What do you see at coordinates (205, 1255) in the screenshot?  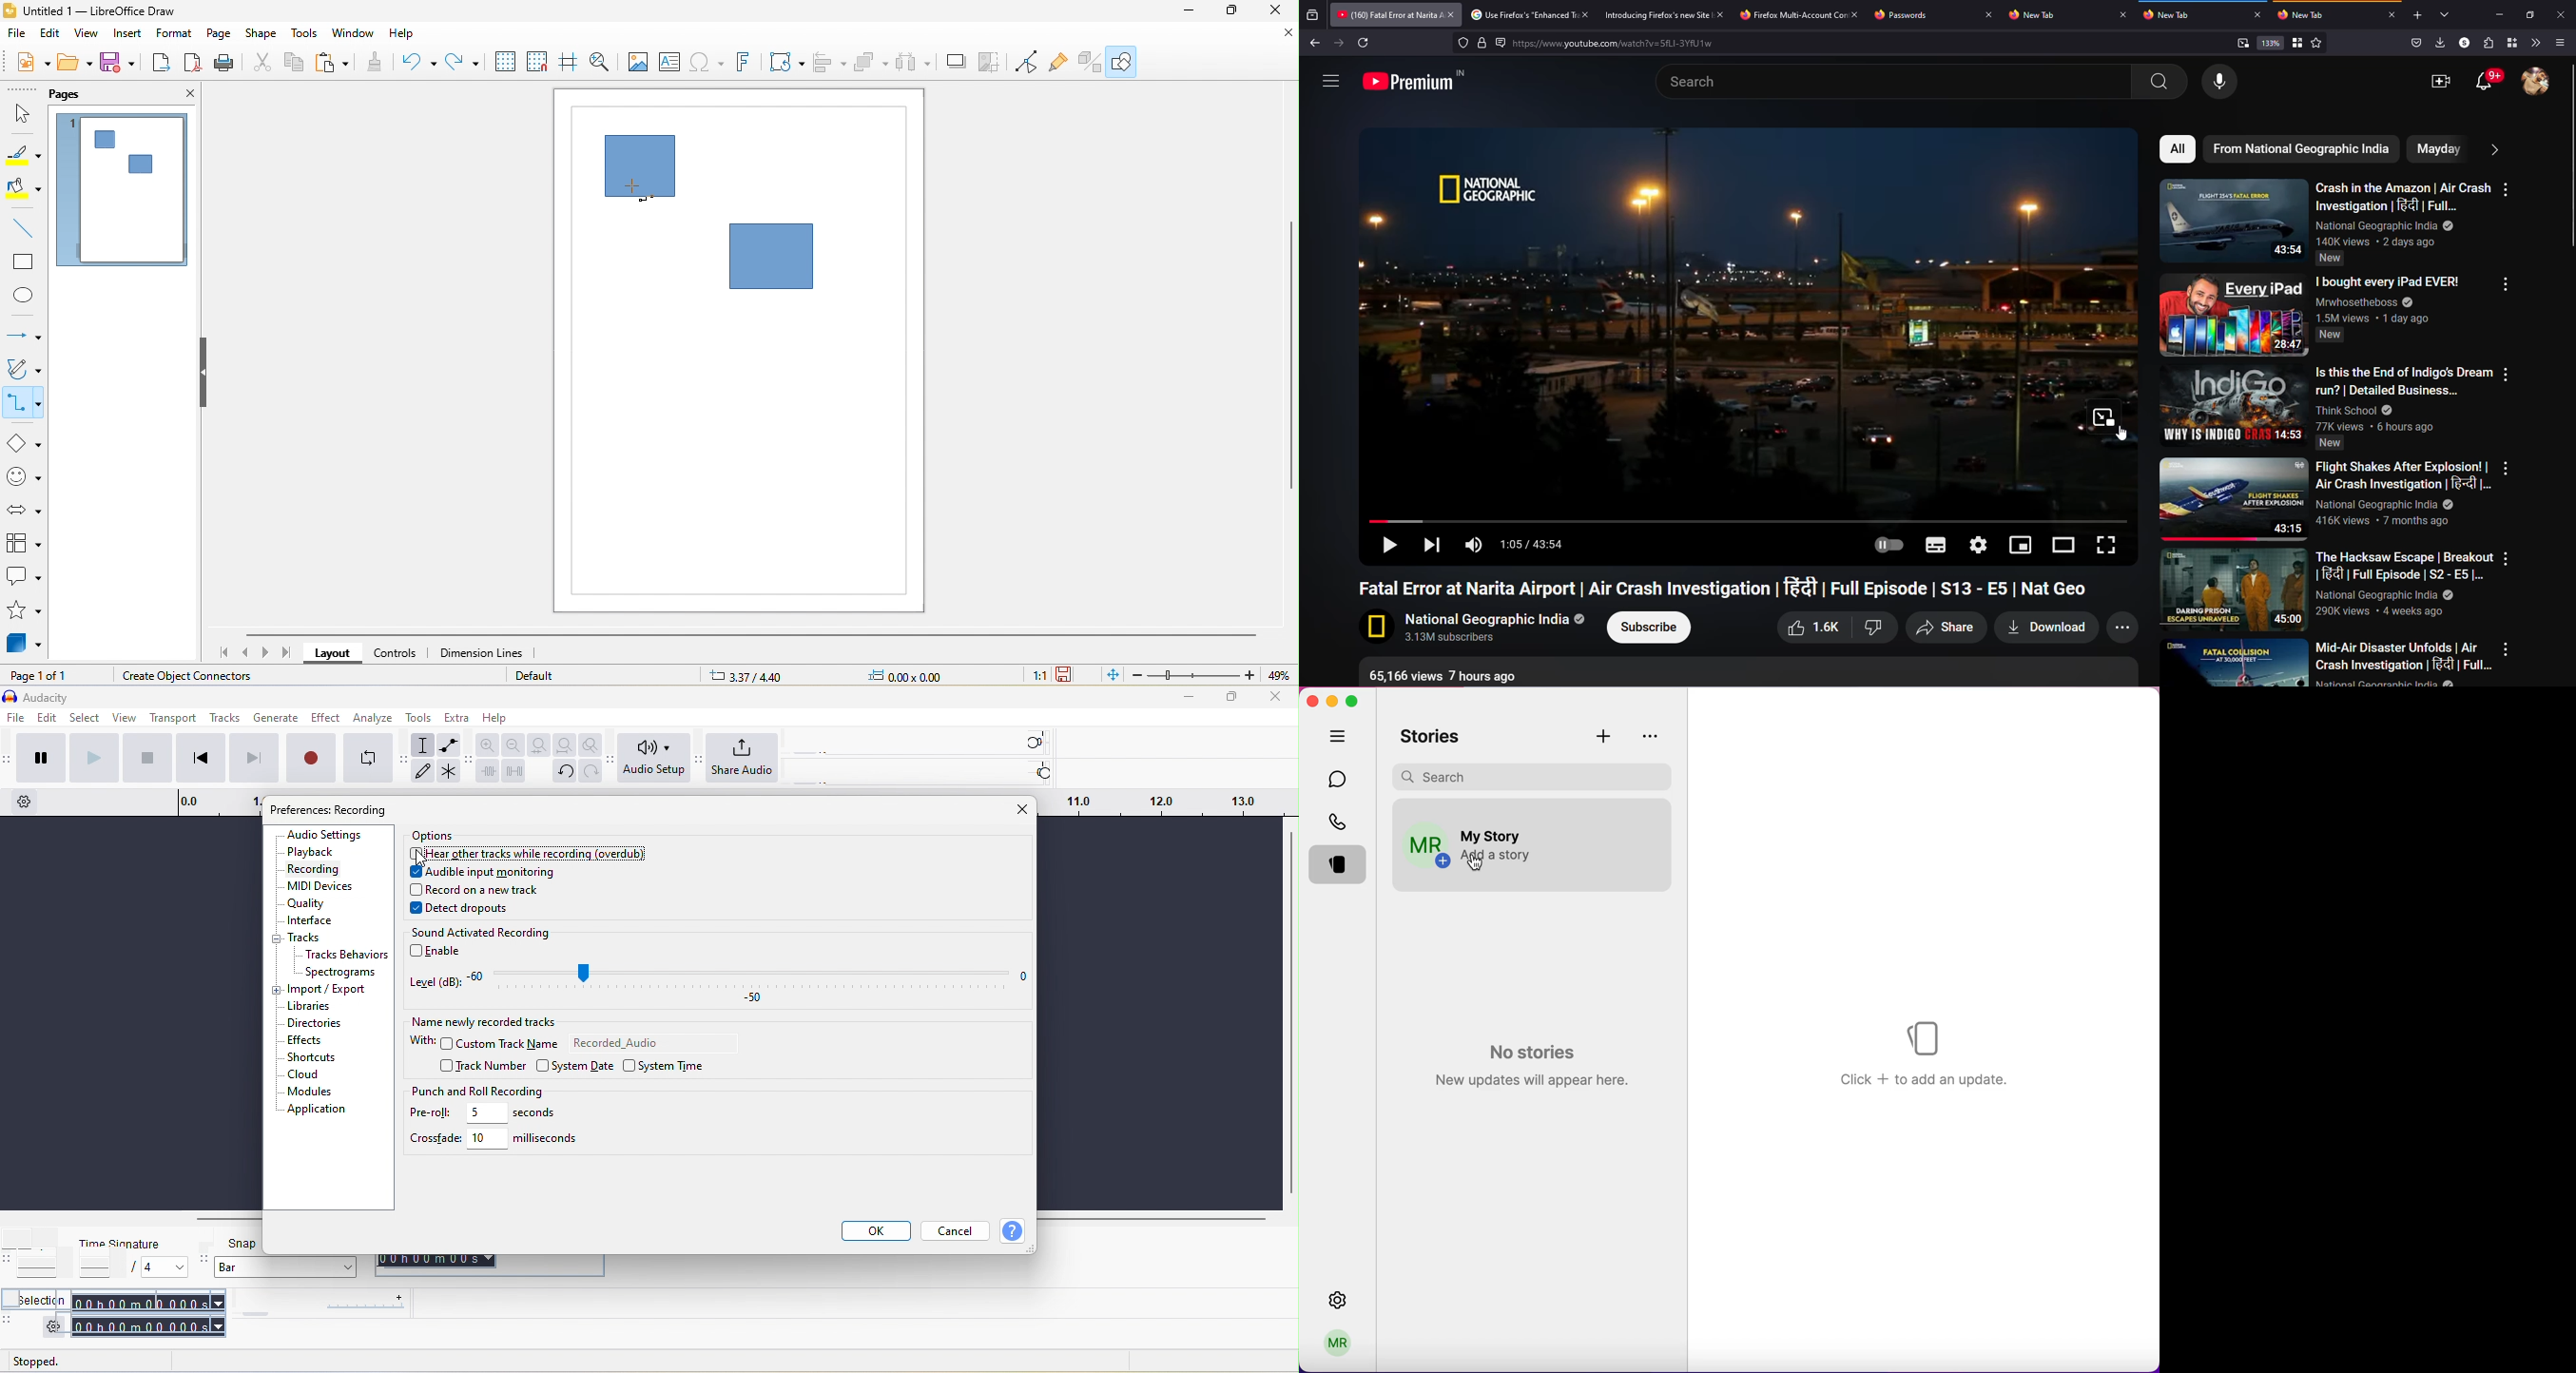 I see `audacity snapping toolbar` at bounding box center [205, 1255].